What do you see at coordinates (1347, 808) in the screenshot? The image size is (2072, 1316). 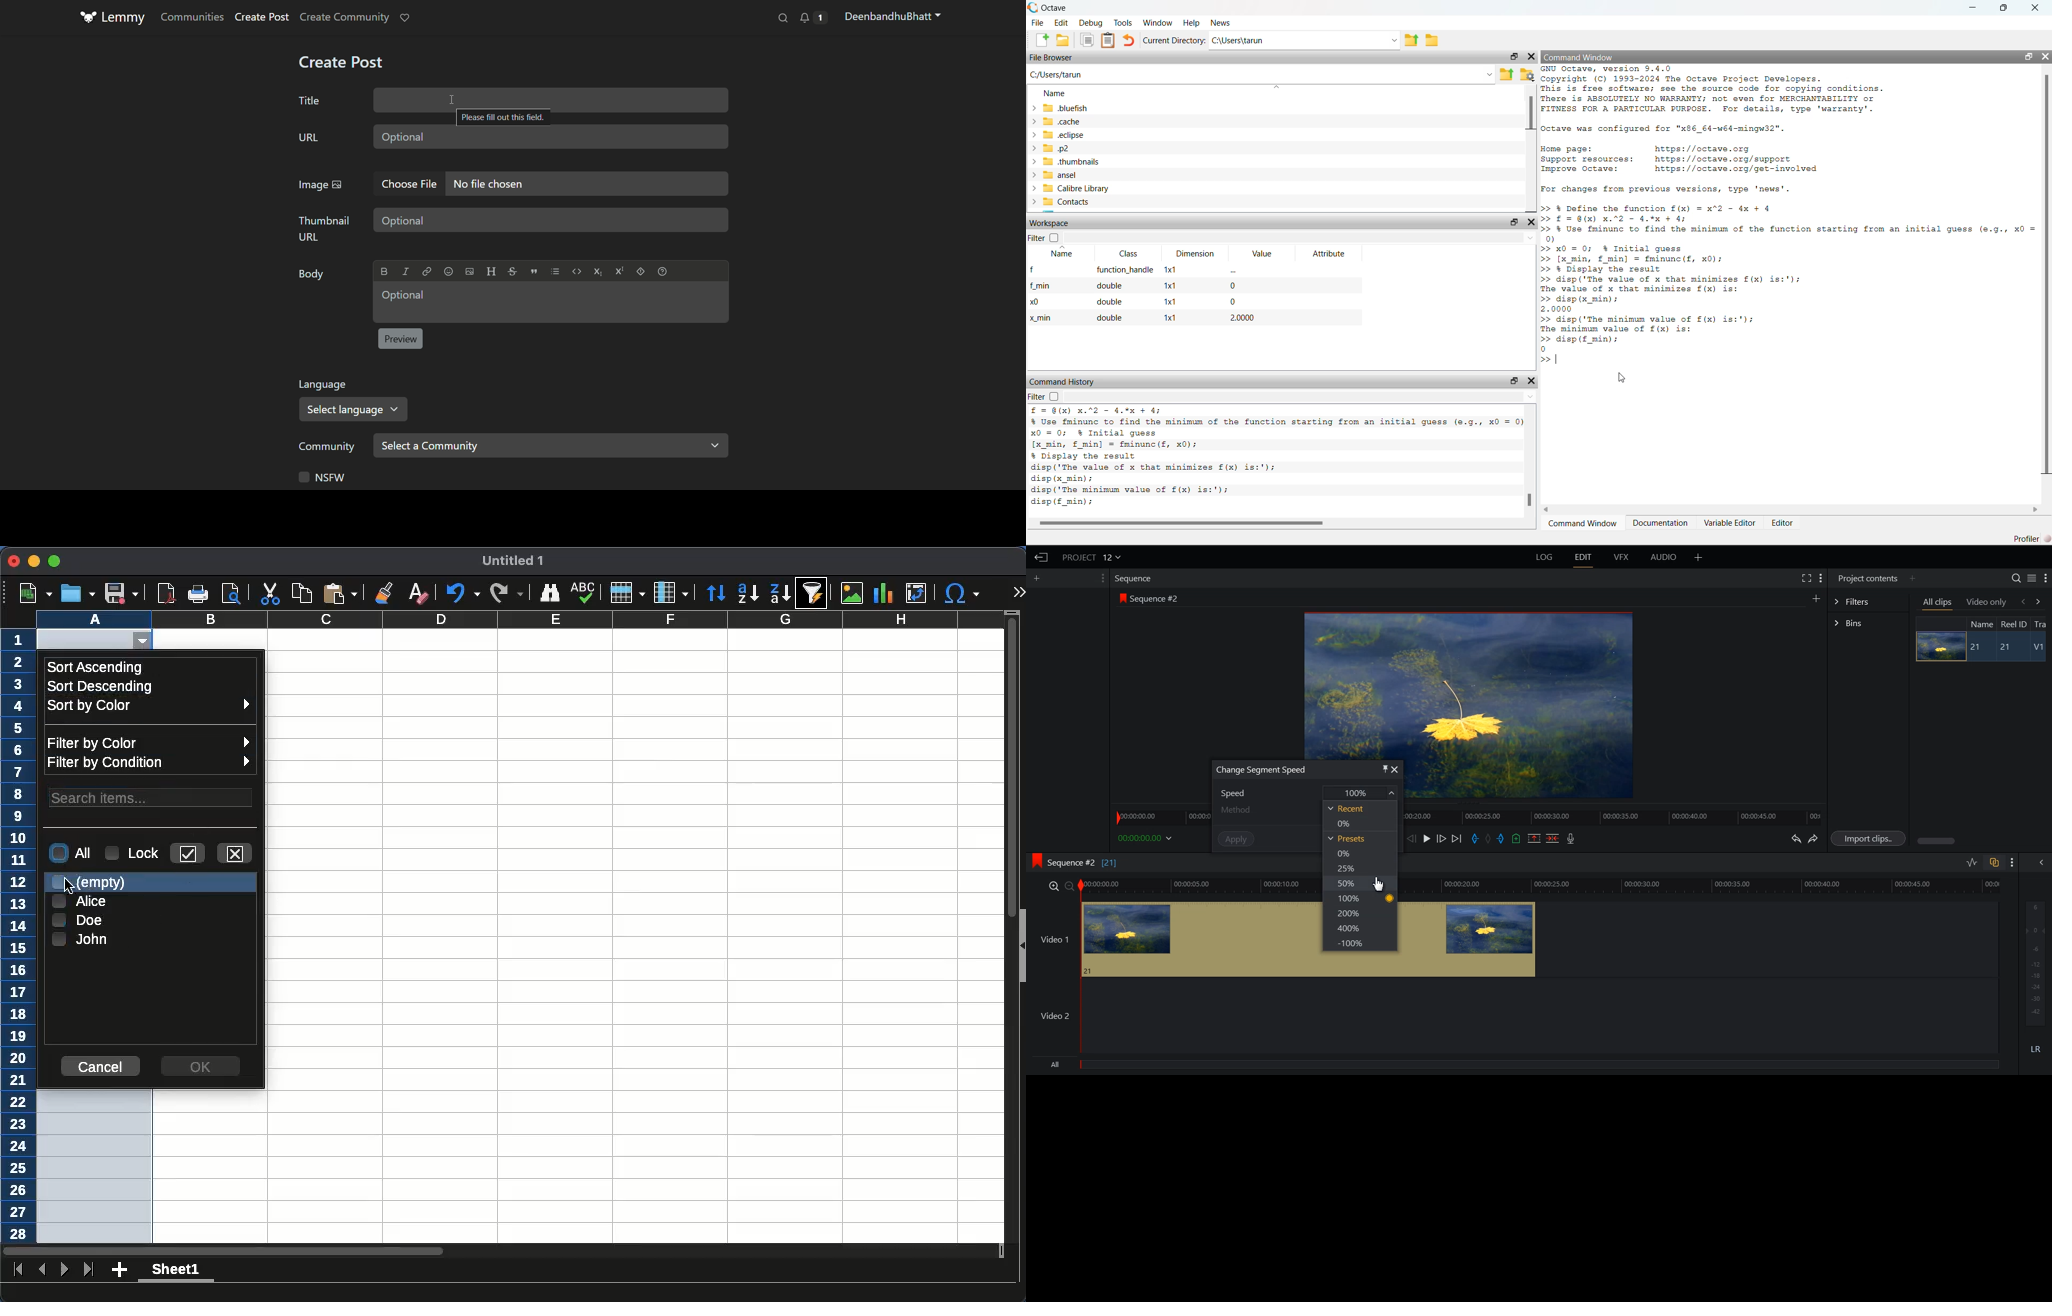 I see `Recent` at bounding box center [1347, 808].